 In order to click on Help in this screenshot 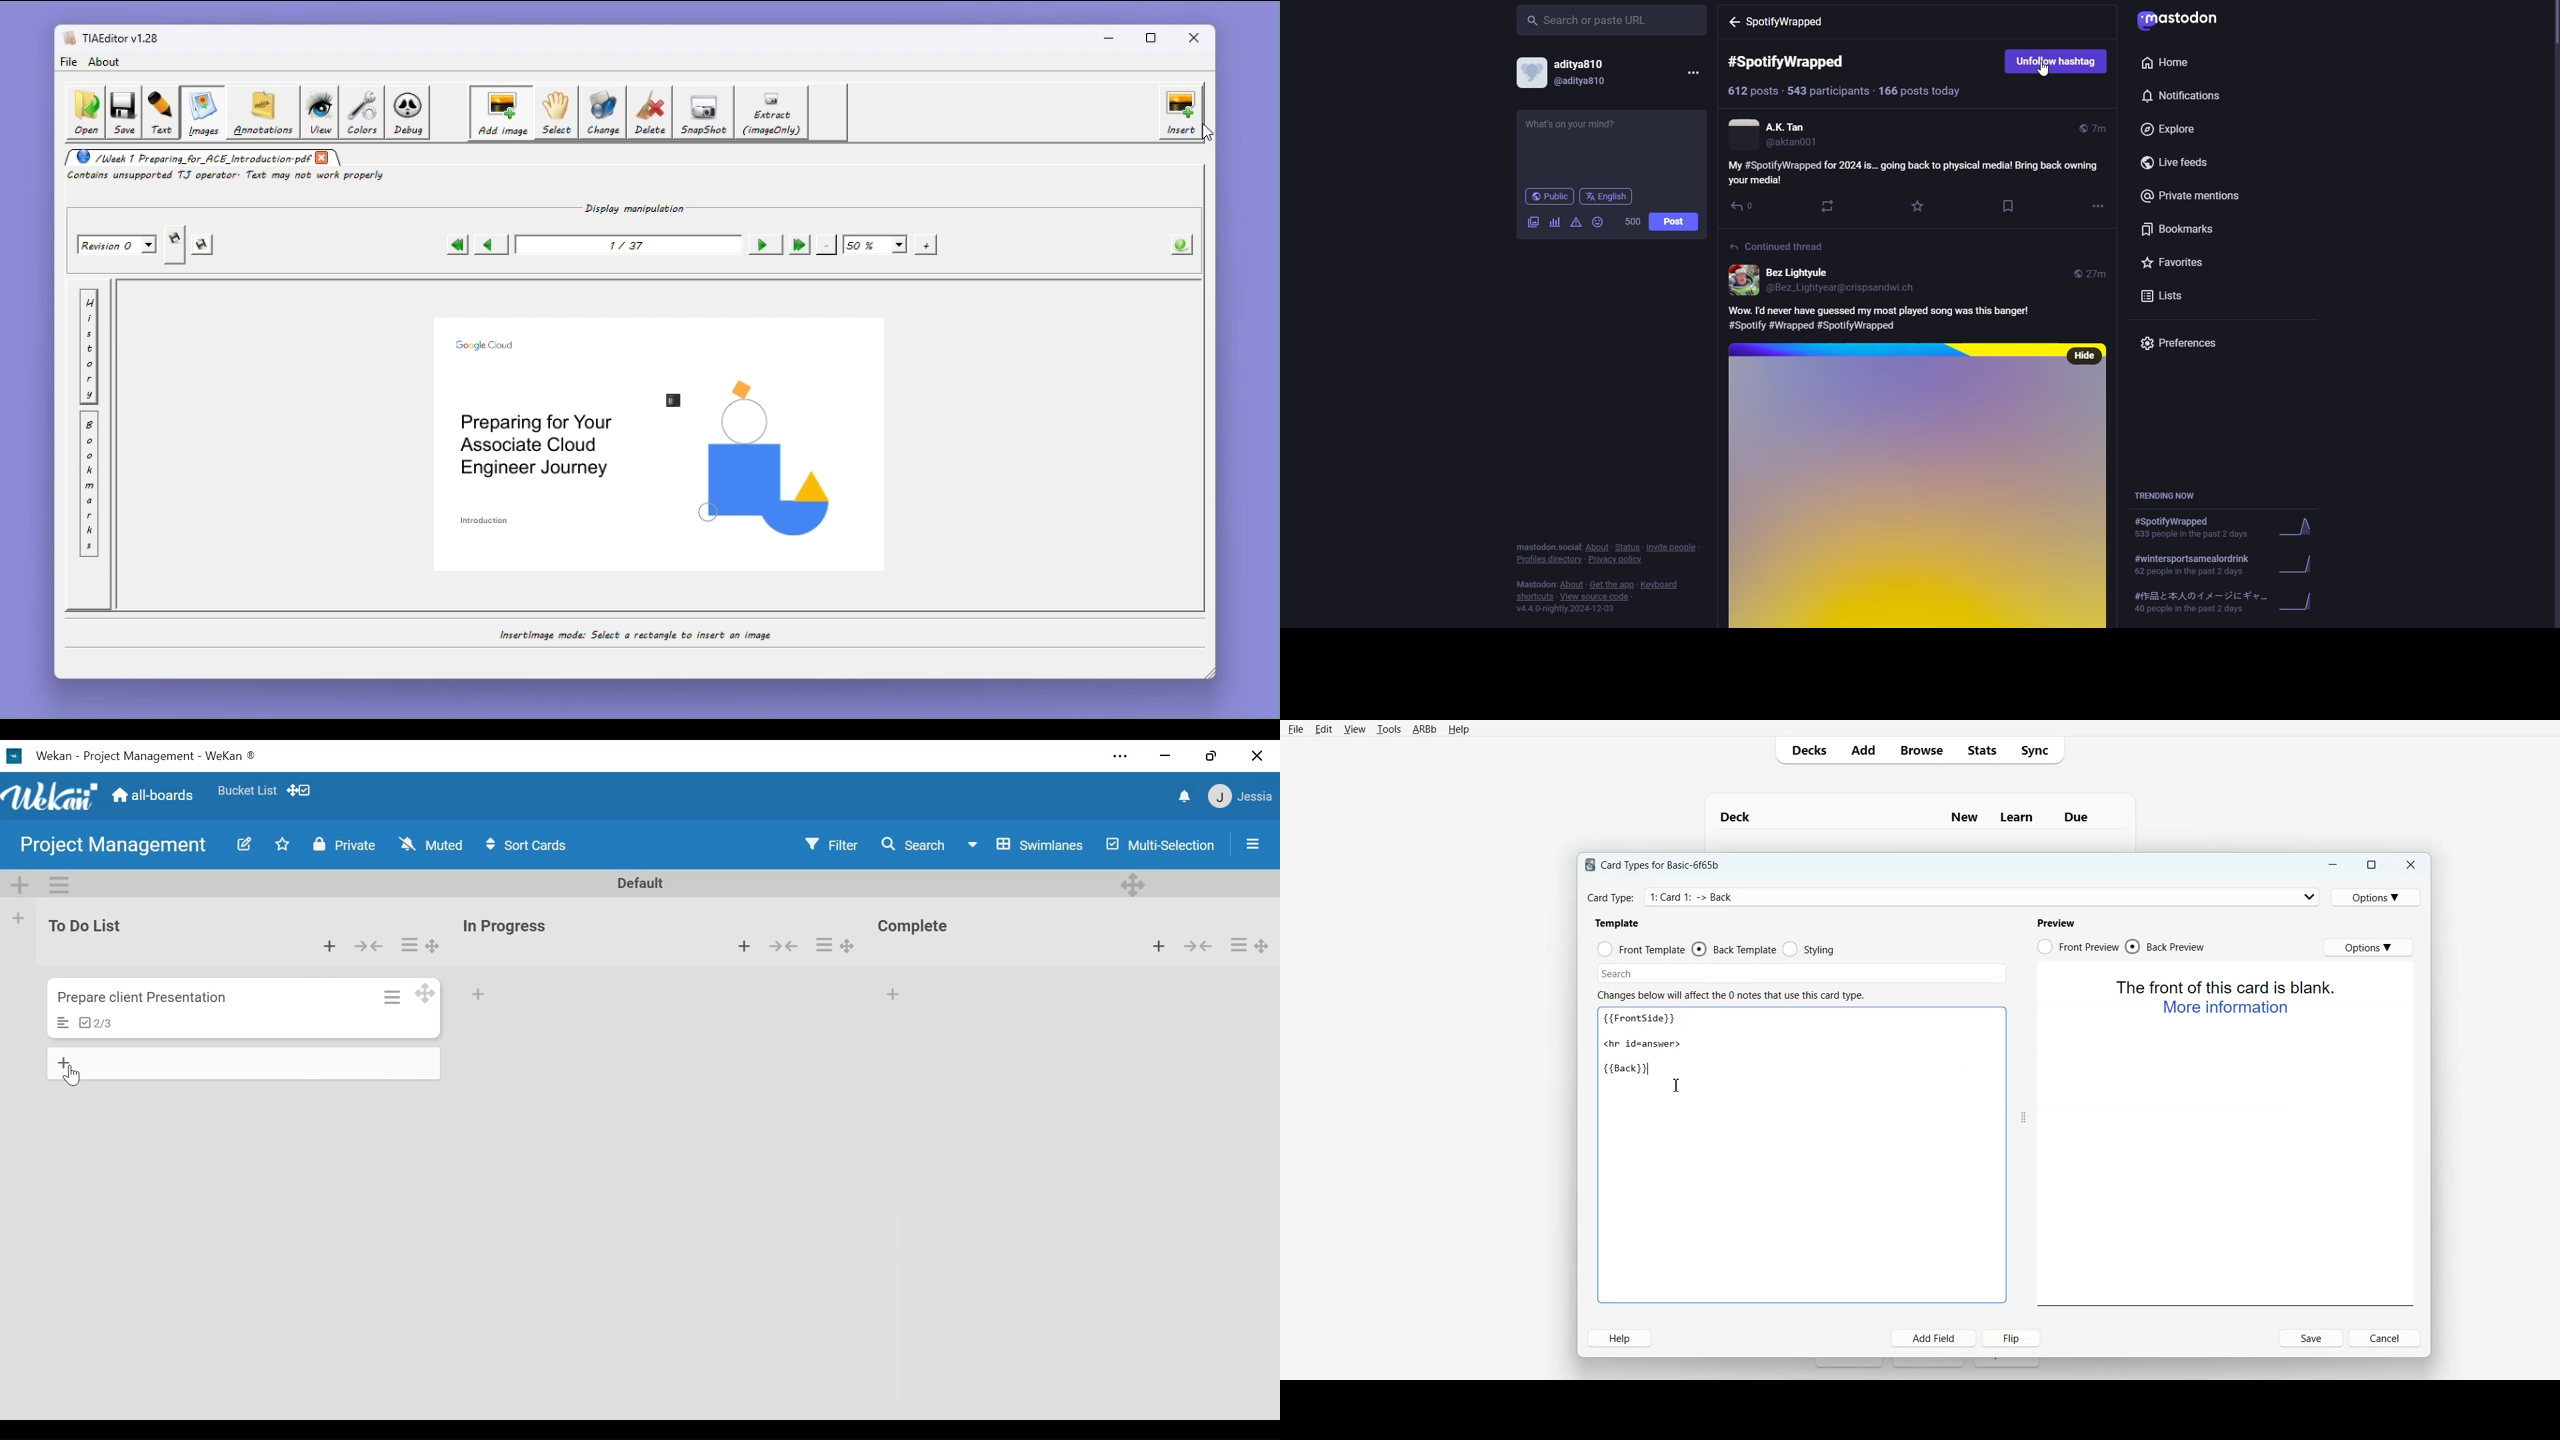, I will do `click(1620, 1338)`.